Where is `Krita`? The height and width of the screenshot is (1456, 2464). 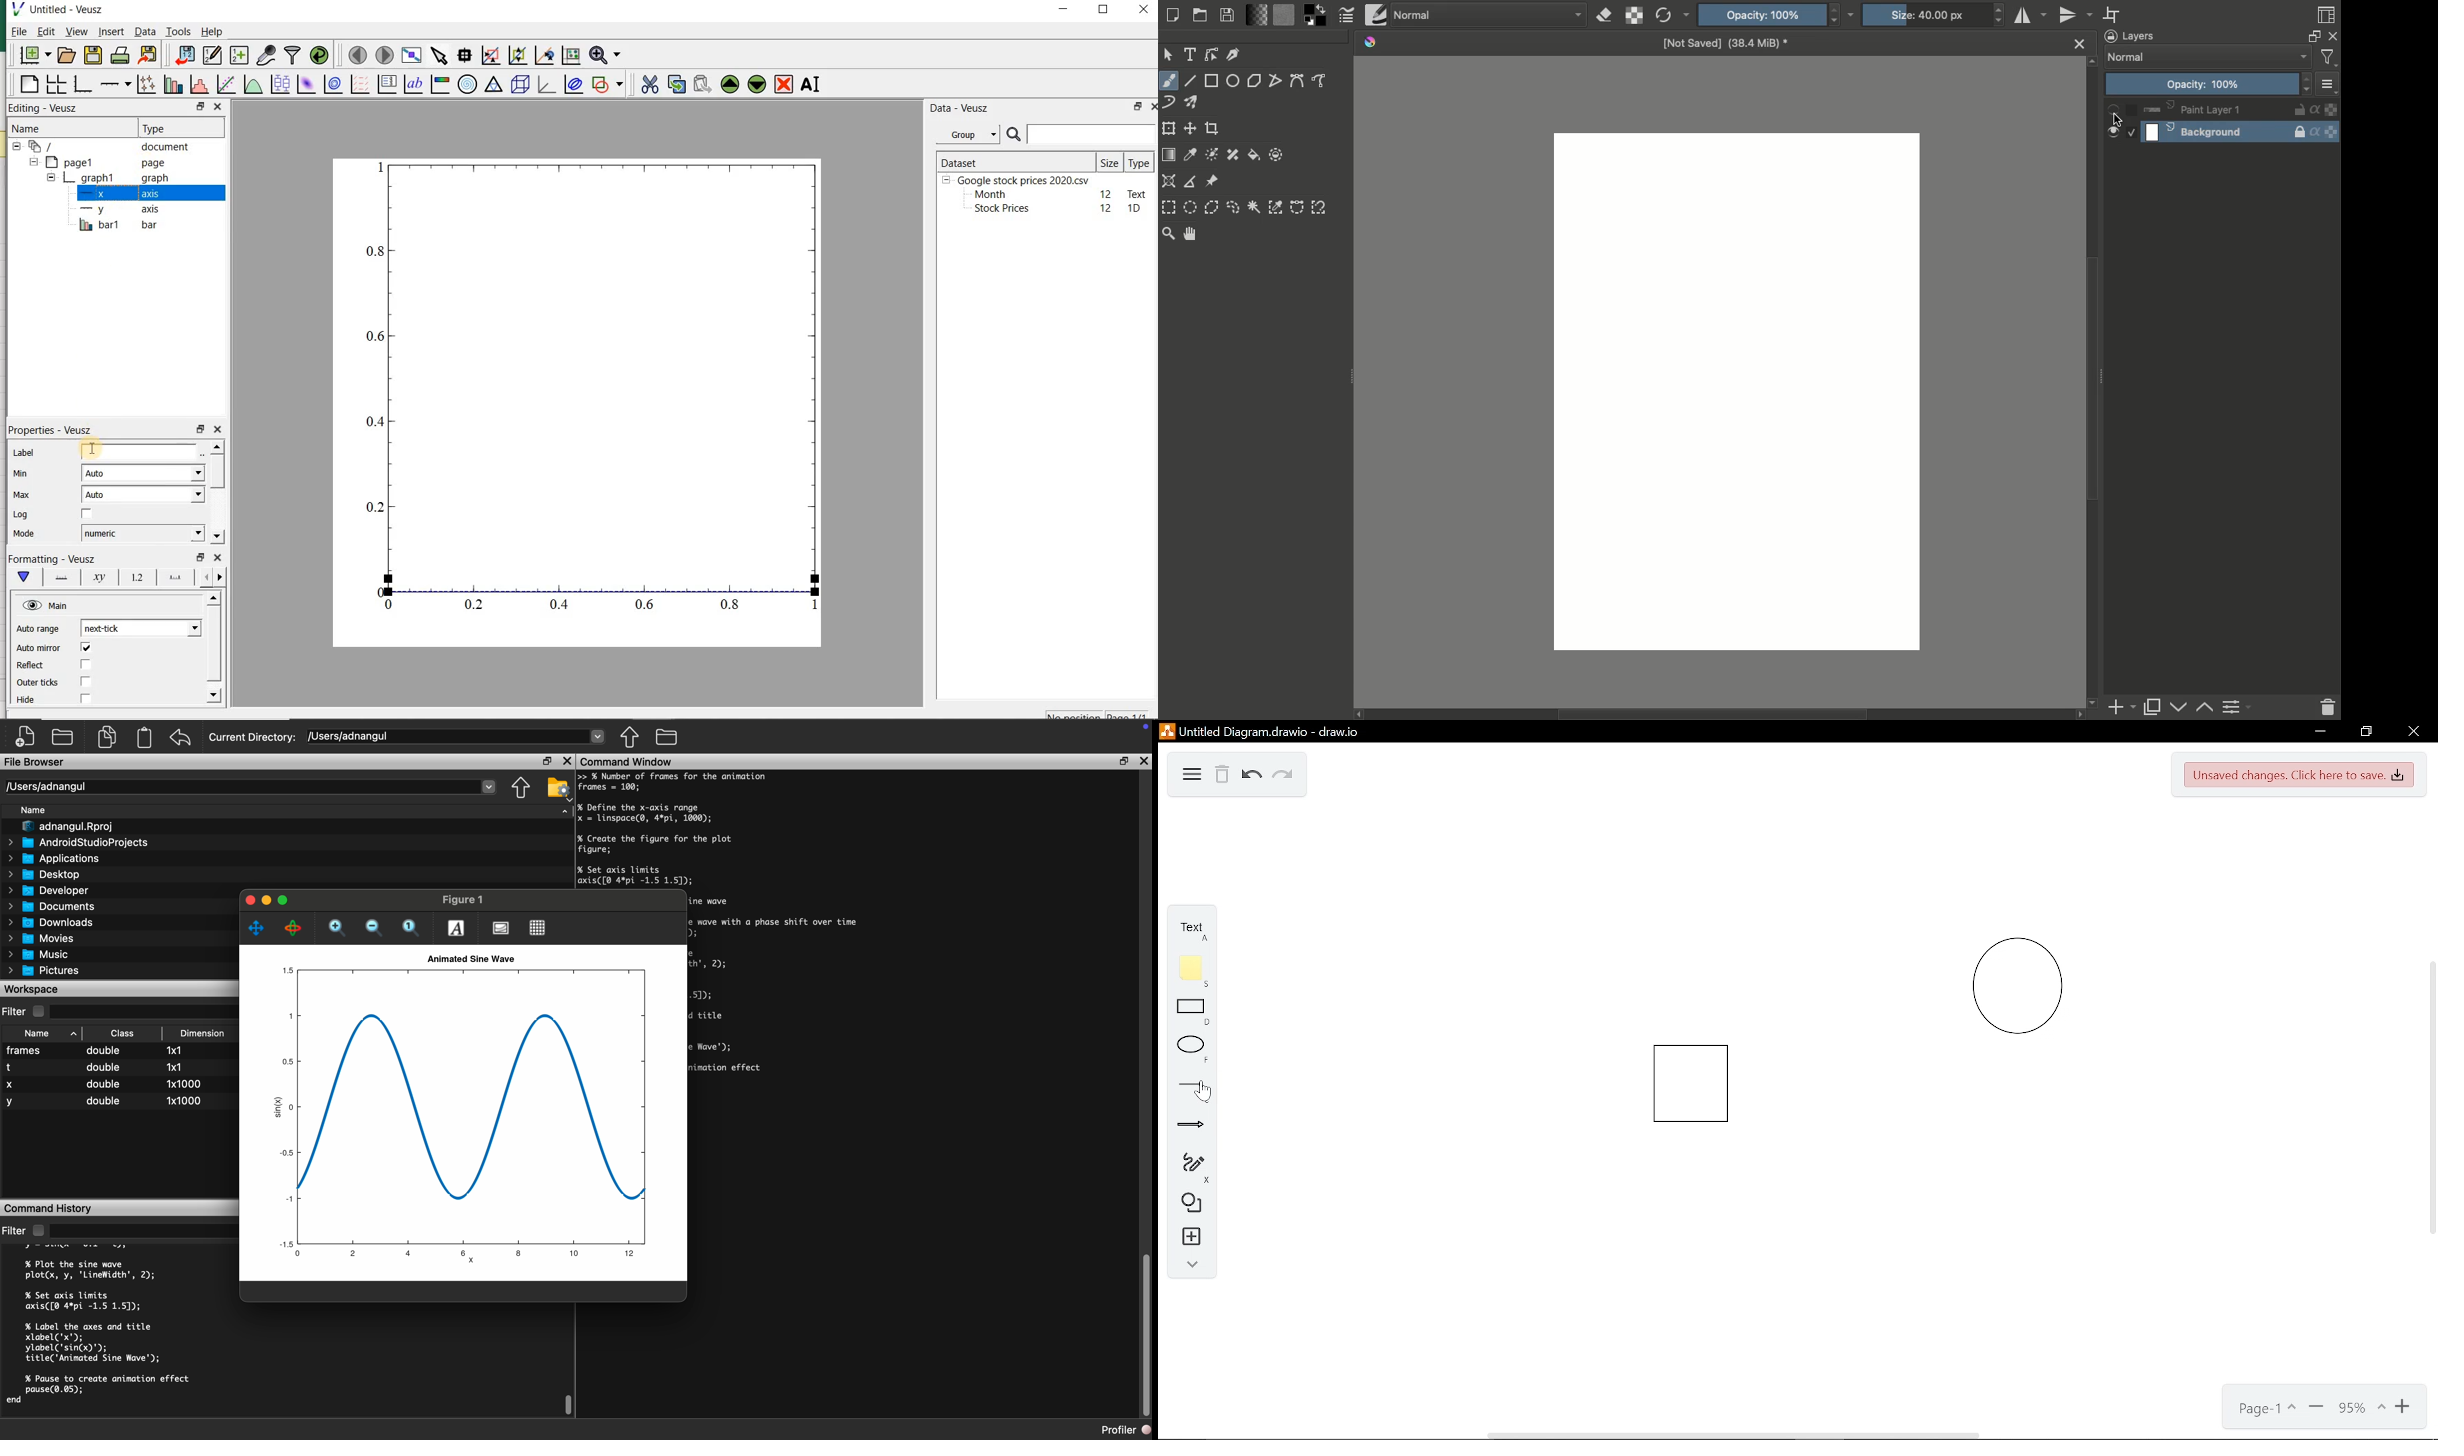
Krita is located at coordinates (1373, 42).